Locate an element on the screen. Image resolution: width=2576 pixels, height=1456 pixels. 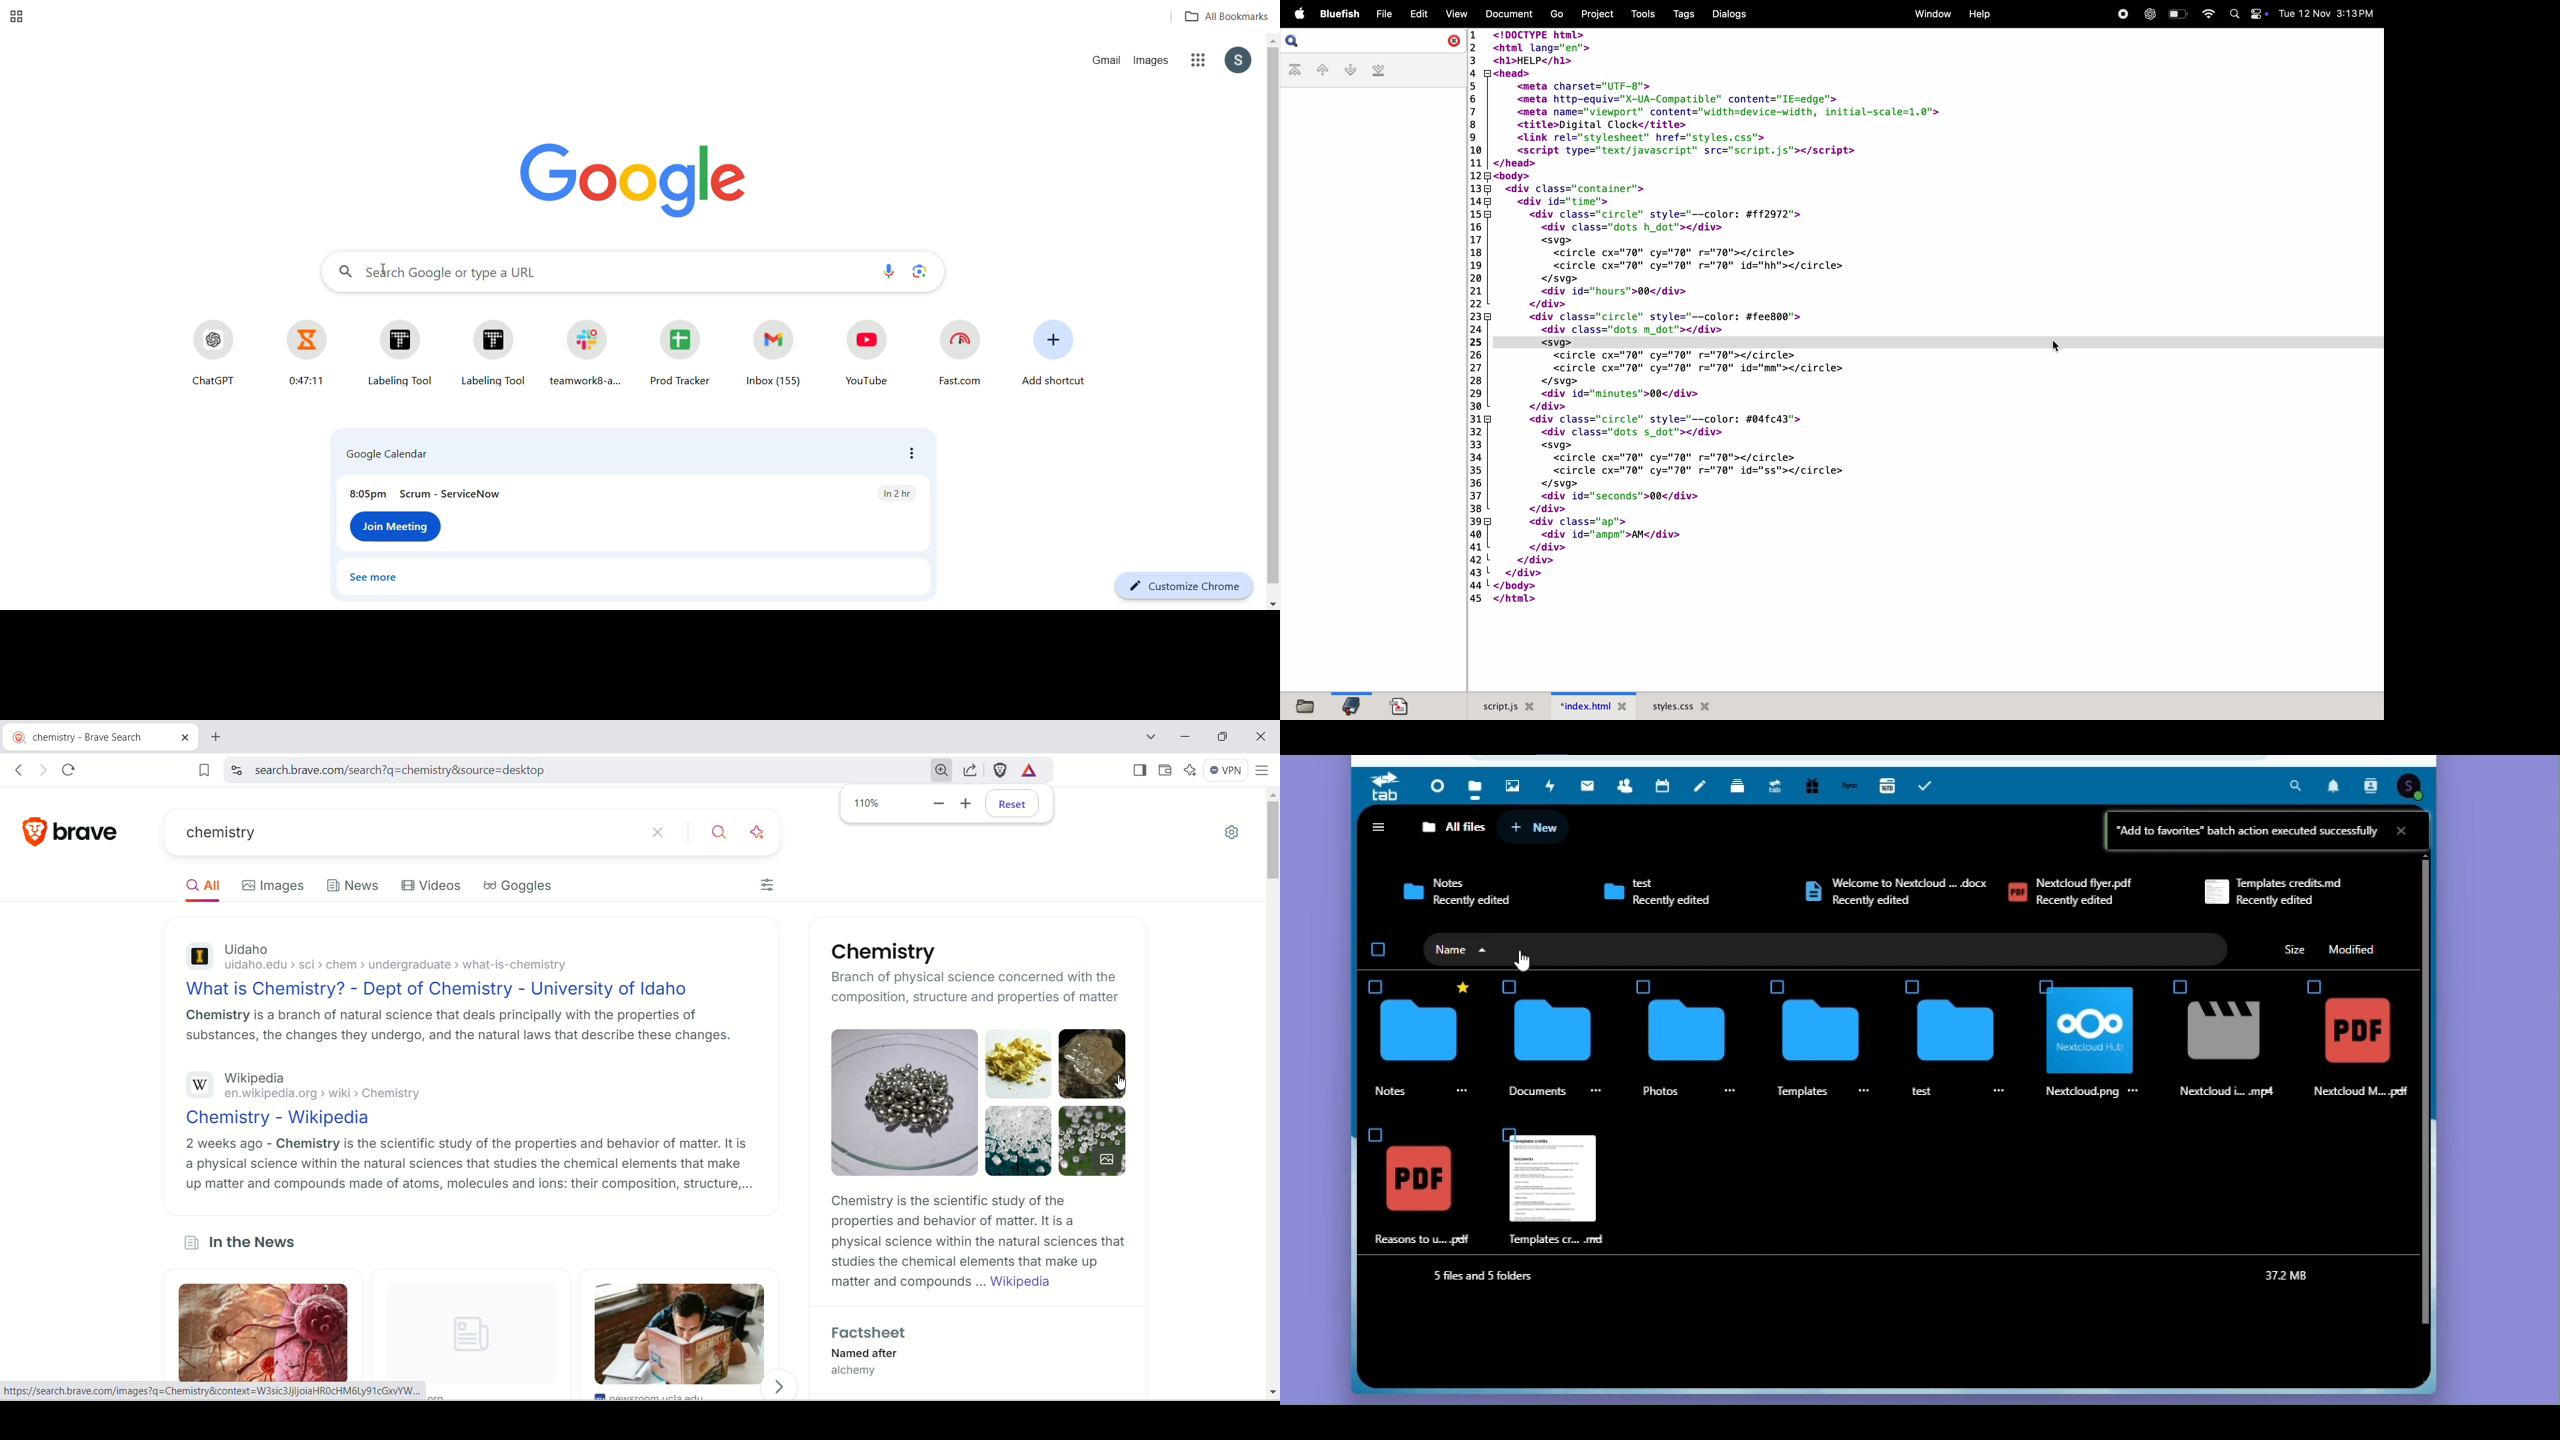
close is located at coordinates (185, 737).